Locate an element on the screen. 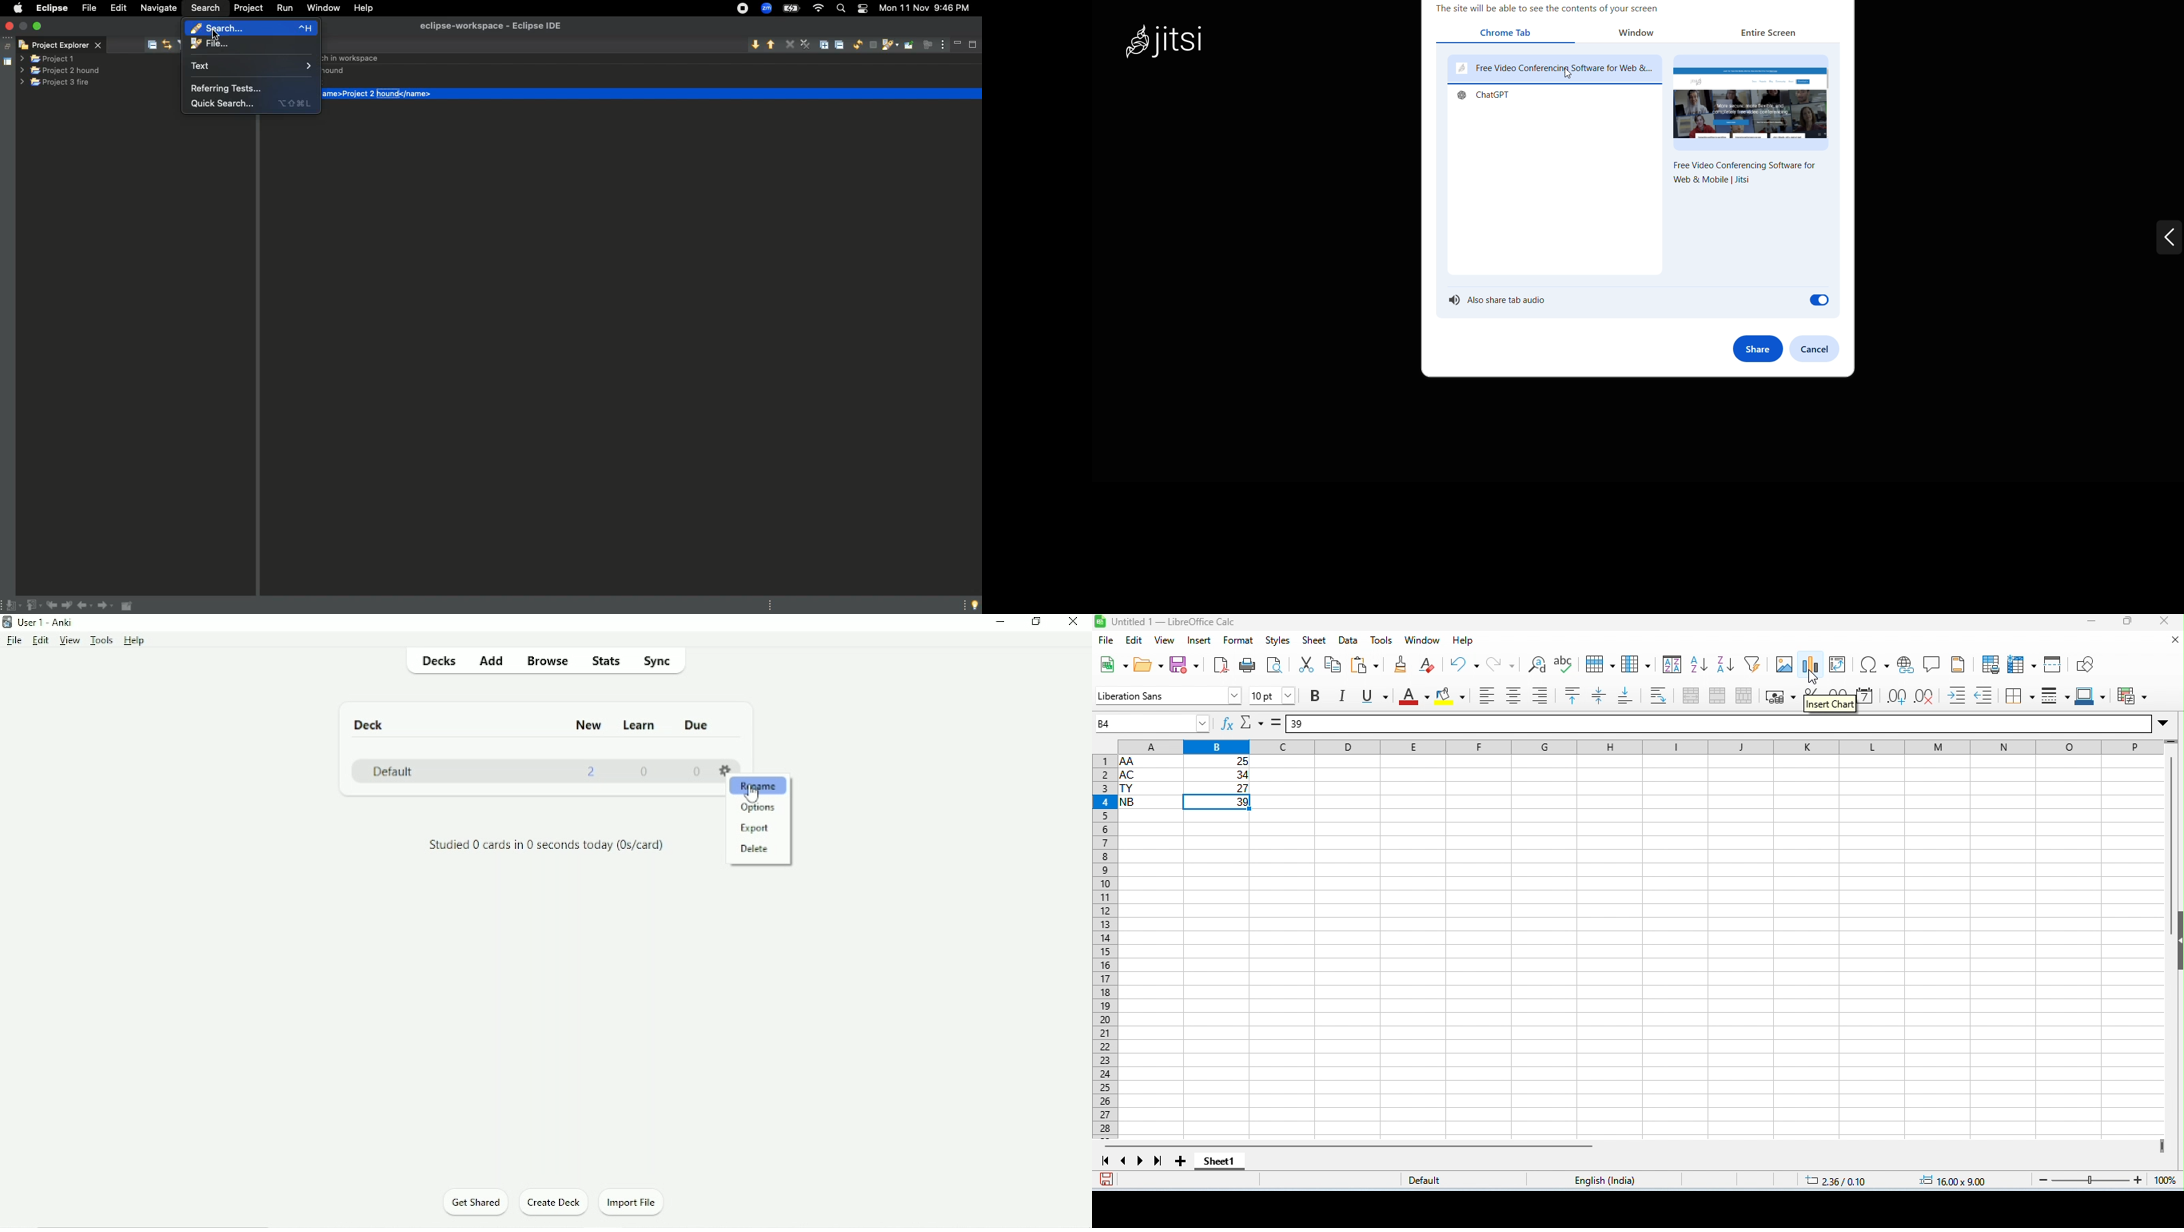  minimize is located at coordinates (2089, 622).